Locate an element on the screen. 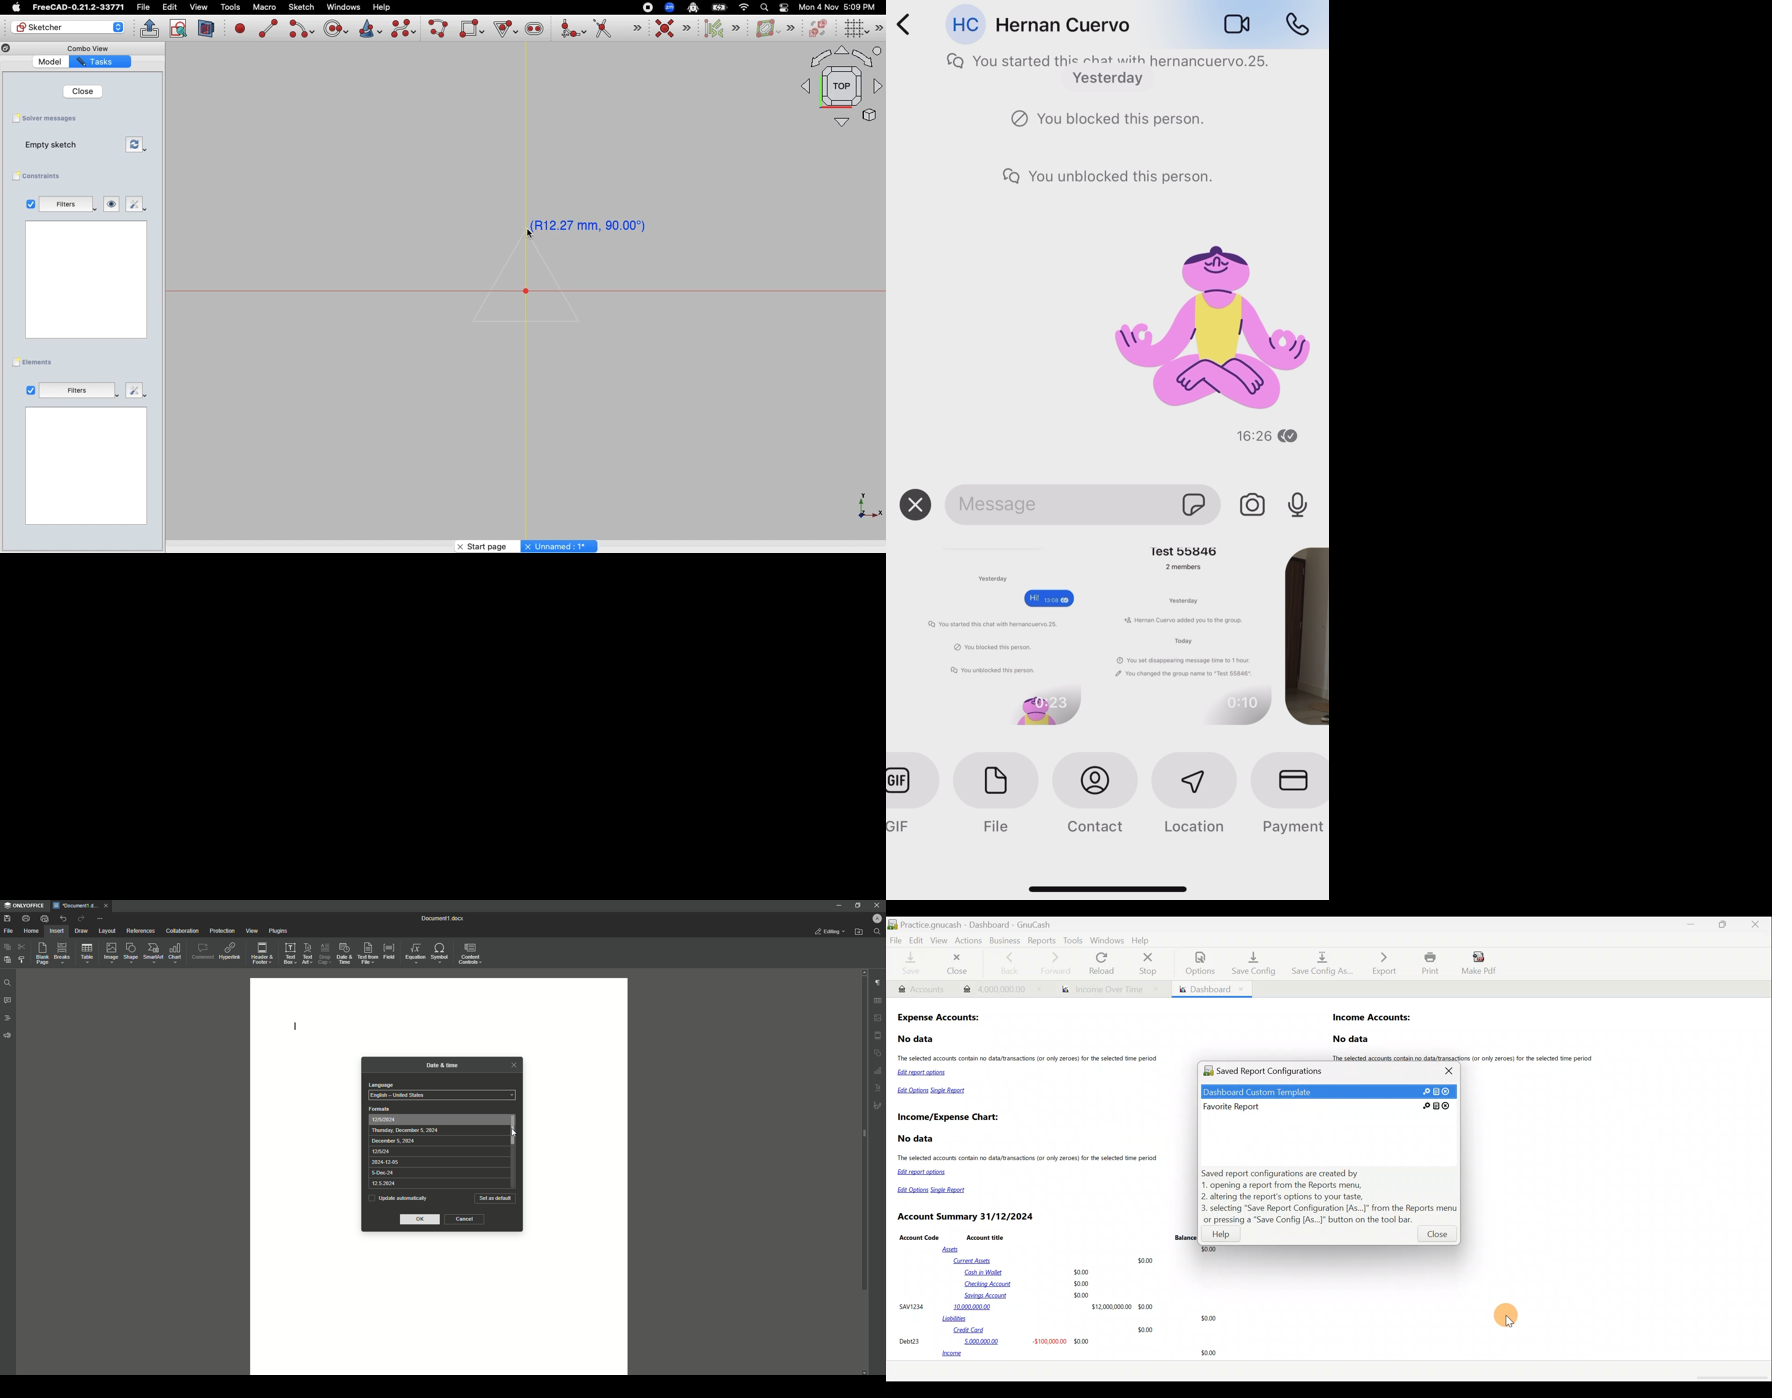 The image size is (1792, 1400). Fix is located at coordinates (134, 391).